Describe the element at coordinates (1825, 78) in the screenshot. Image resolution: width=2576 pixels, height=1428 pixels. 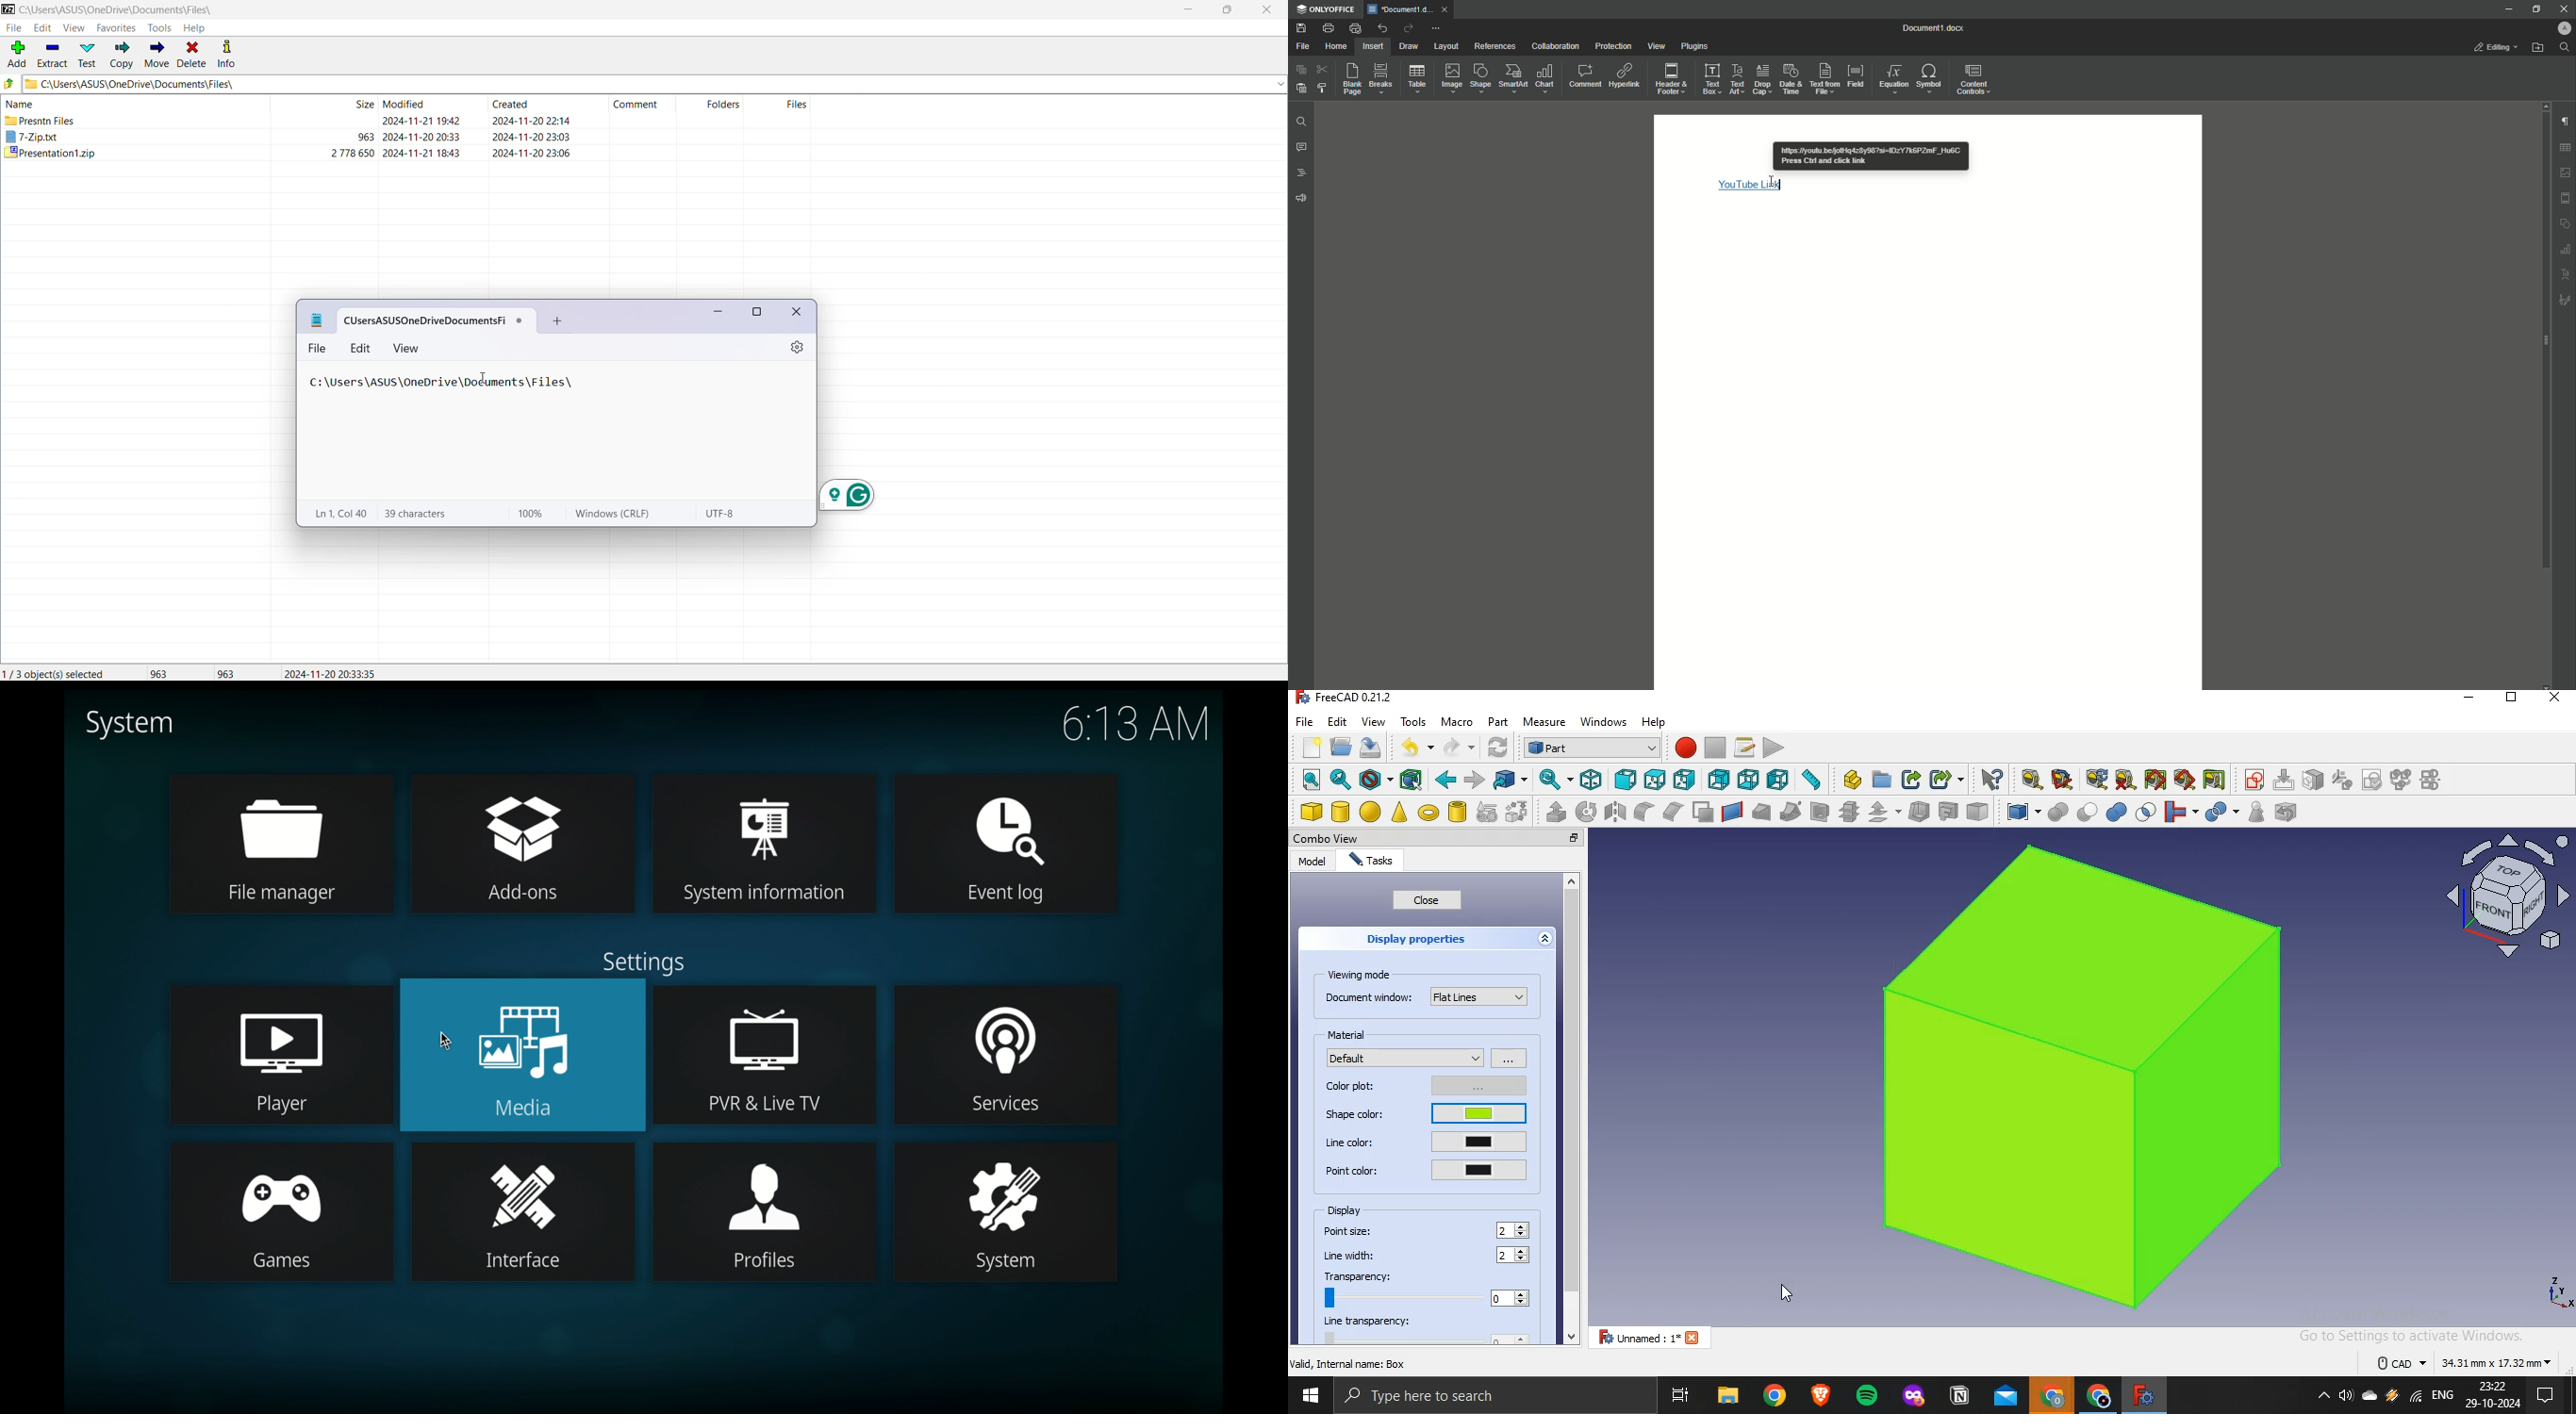
I see `Text From File` at that location.